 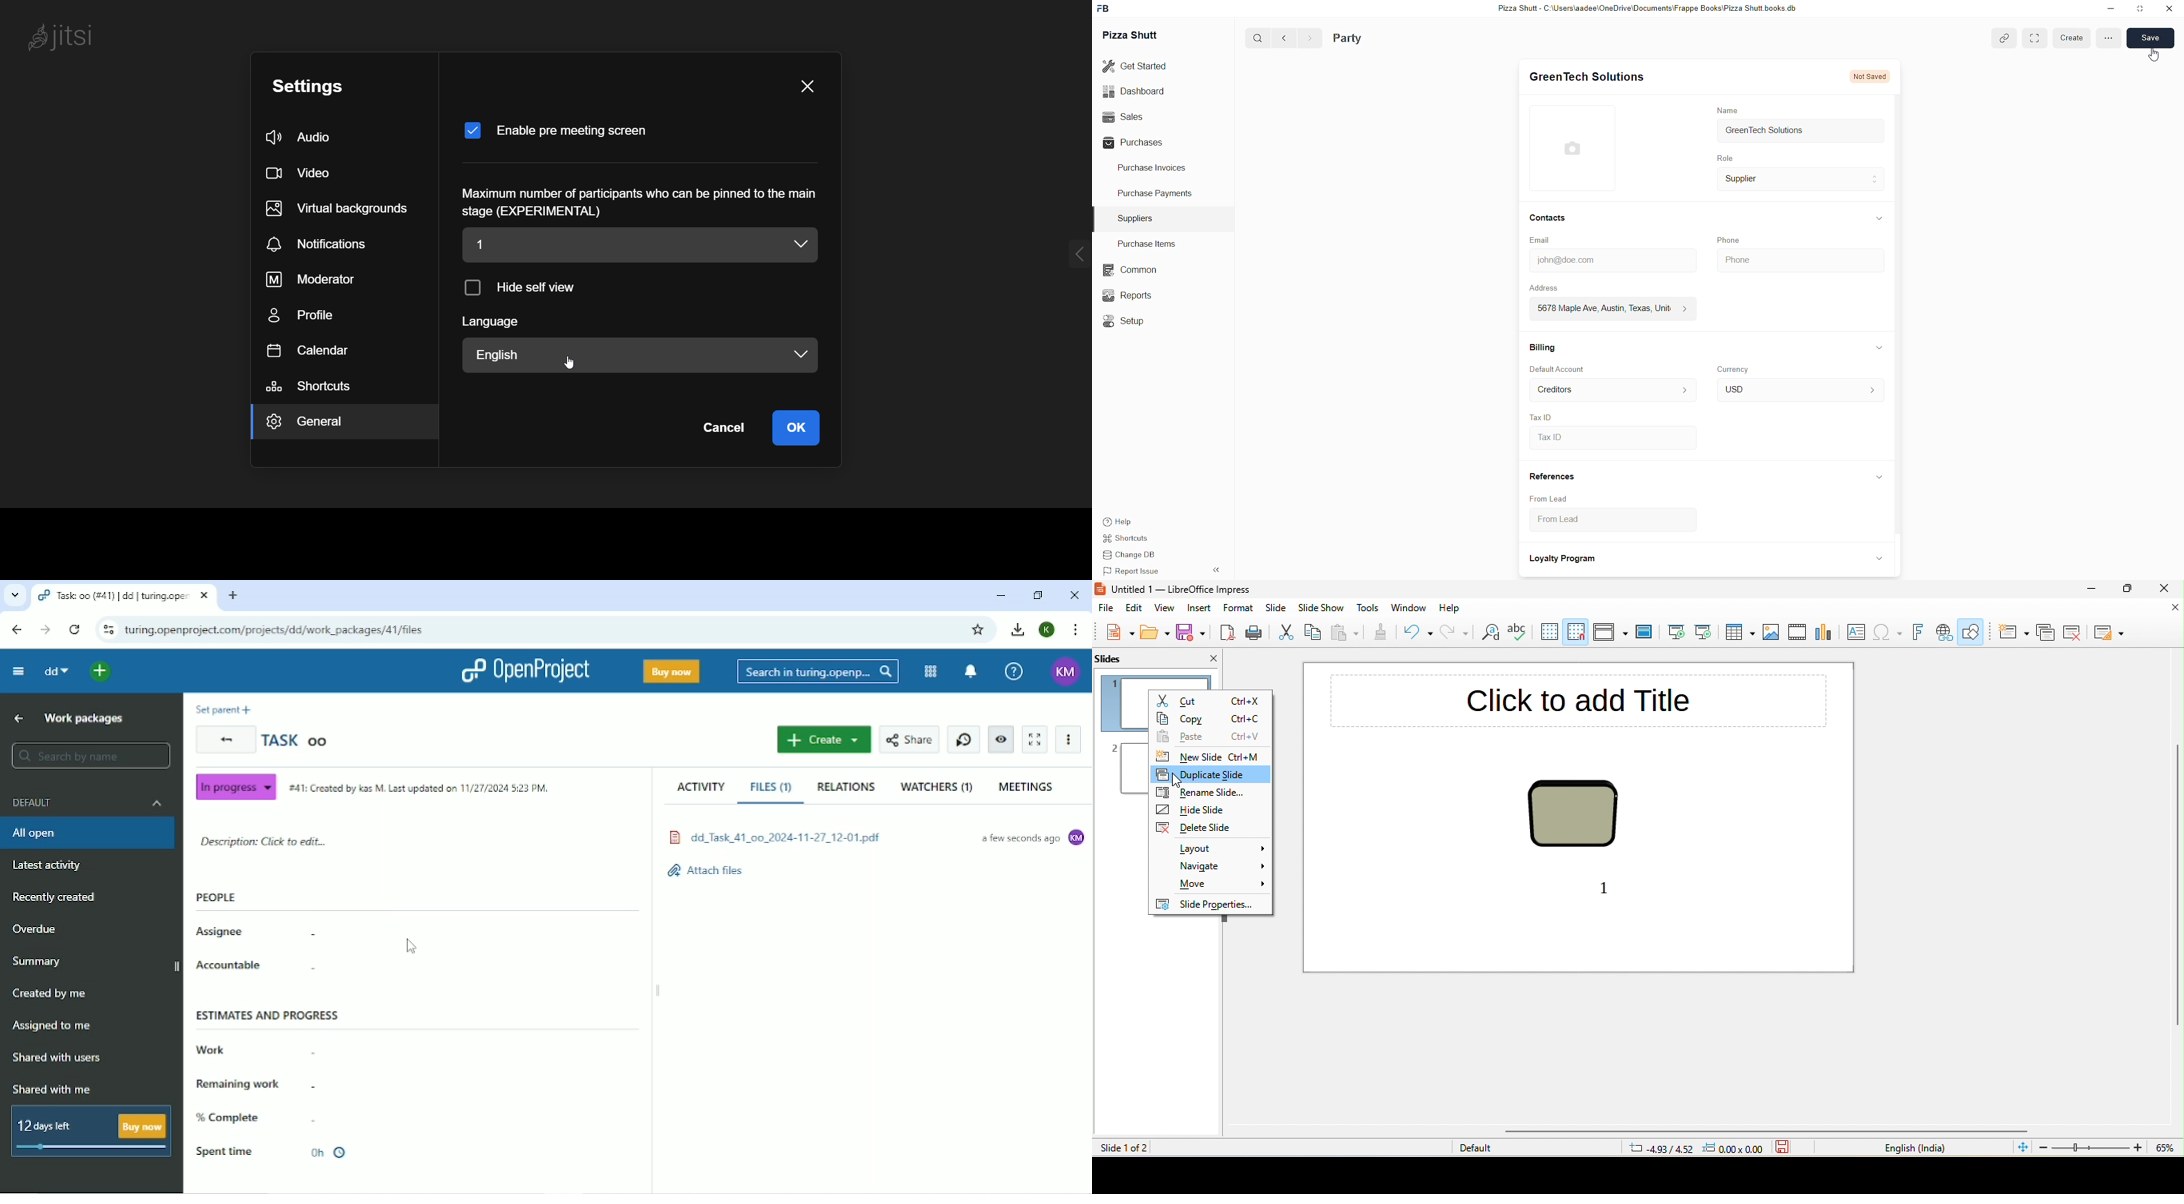 I want to click on slide layout, so click(x=2110, y=632).